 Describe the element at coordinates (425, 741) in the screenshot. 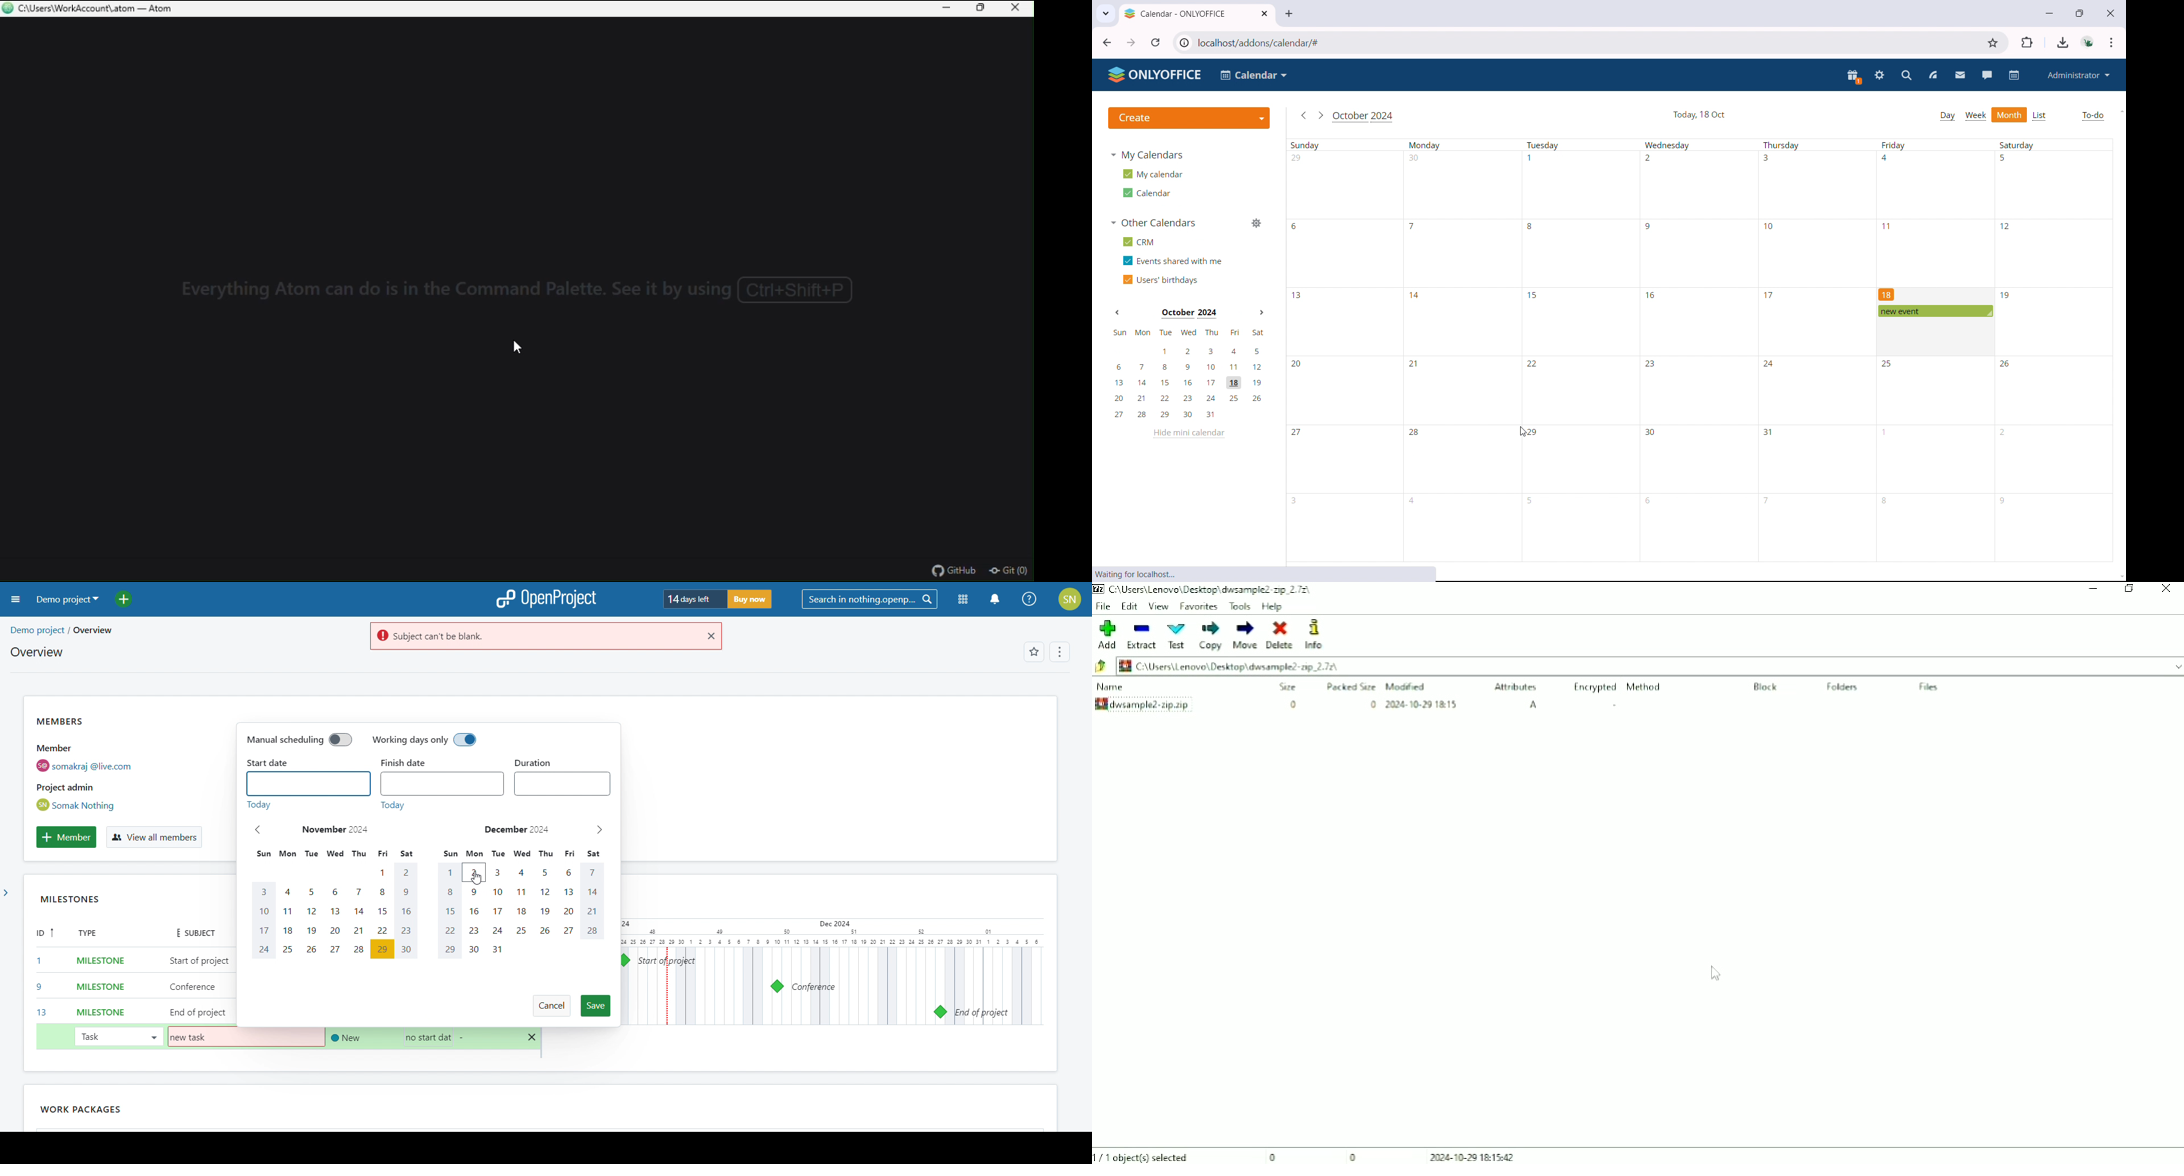

I see `working days only` at that location.